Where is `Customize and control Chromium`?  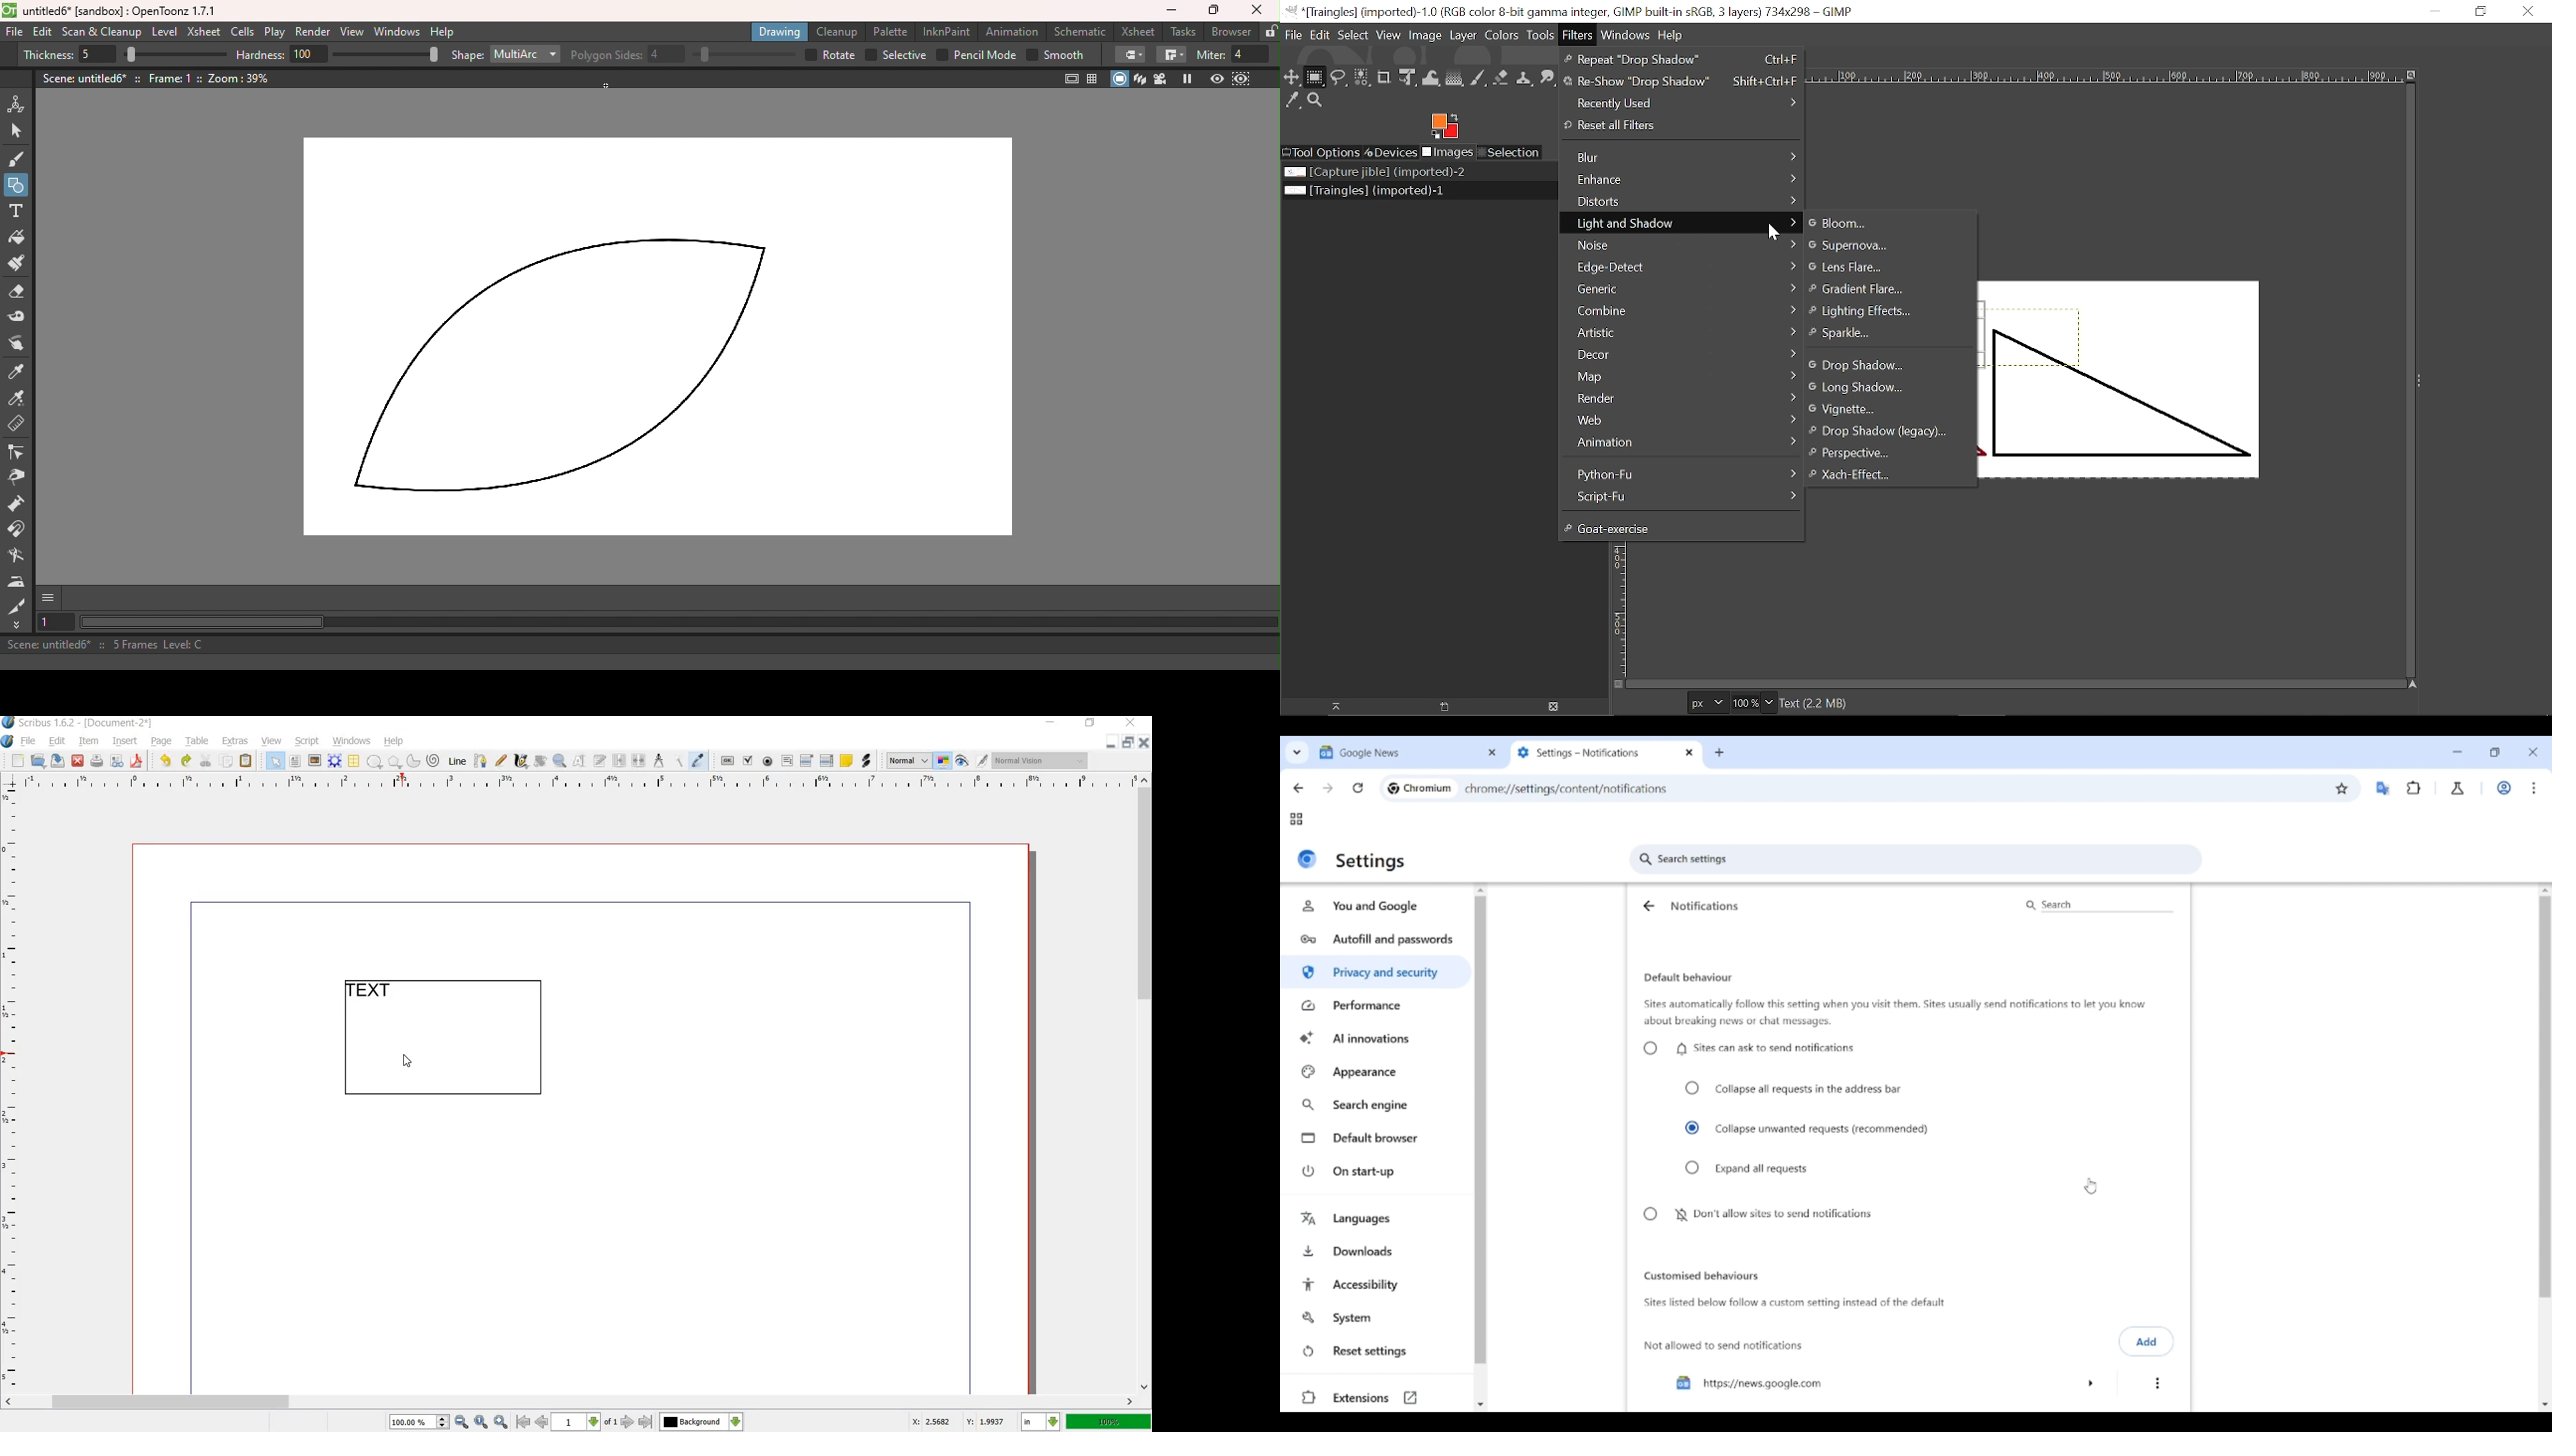 Customize and control Chromium is located at coordinates (2534, 788).